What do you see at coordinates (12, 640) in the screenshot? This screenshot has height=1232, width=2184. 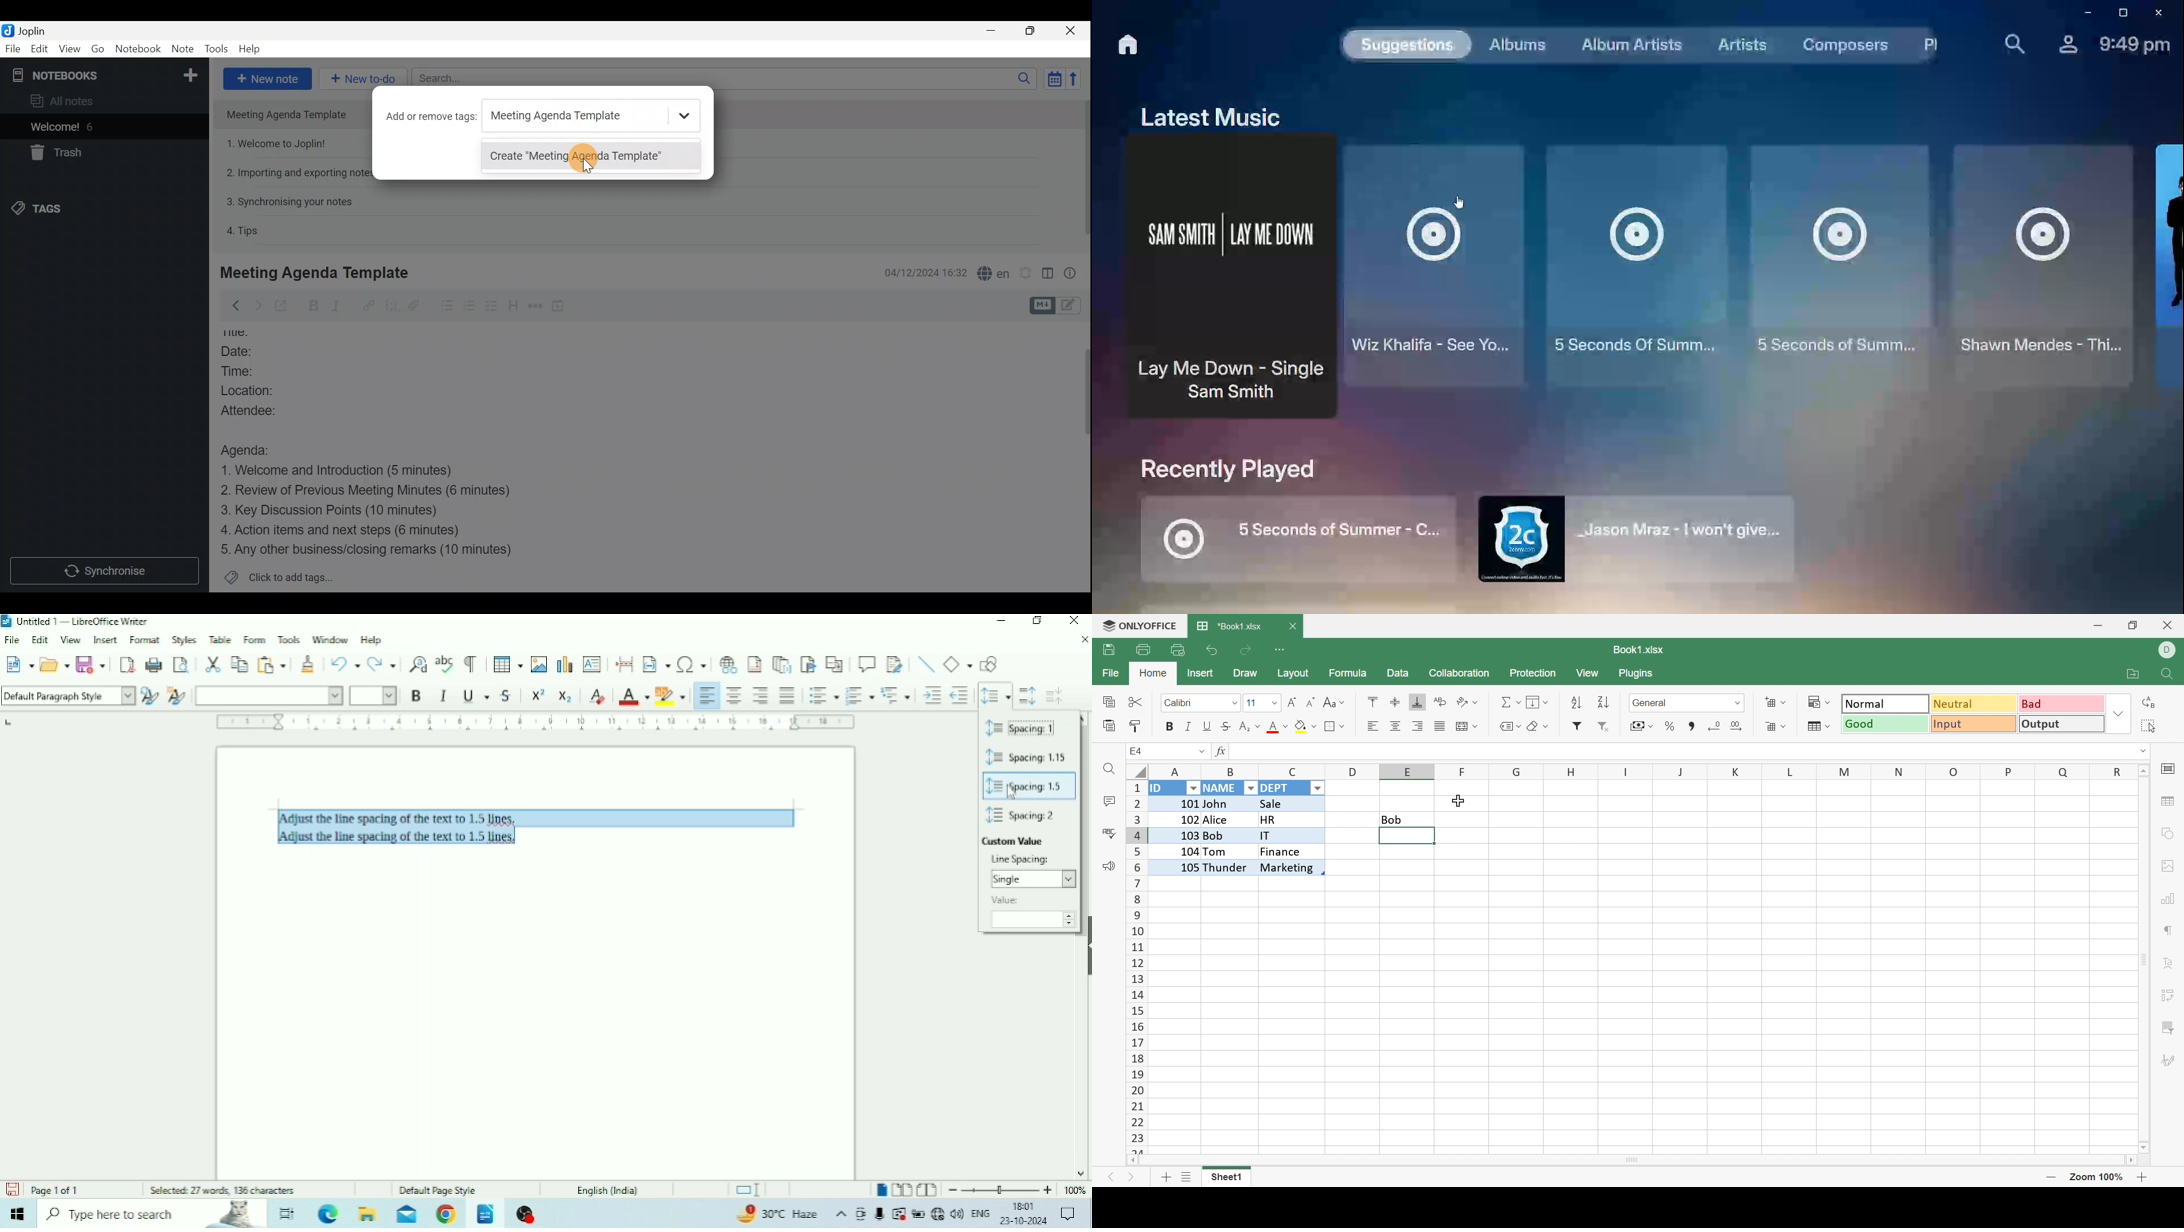 I see `File` at bounding box center [12, 640].